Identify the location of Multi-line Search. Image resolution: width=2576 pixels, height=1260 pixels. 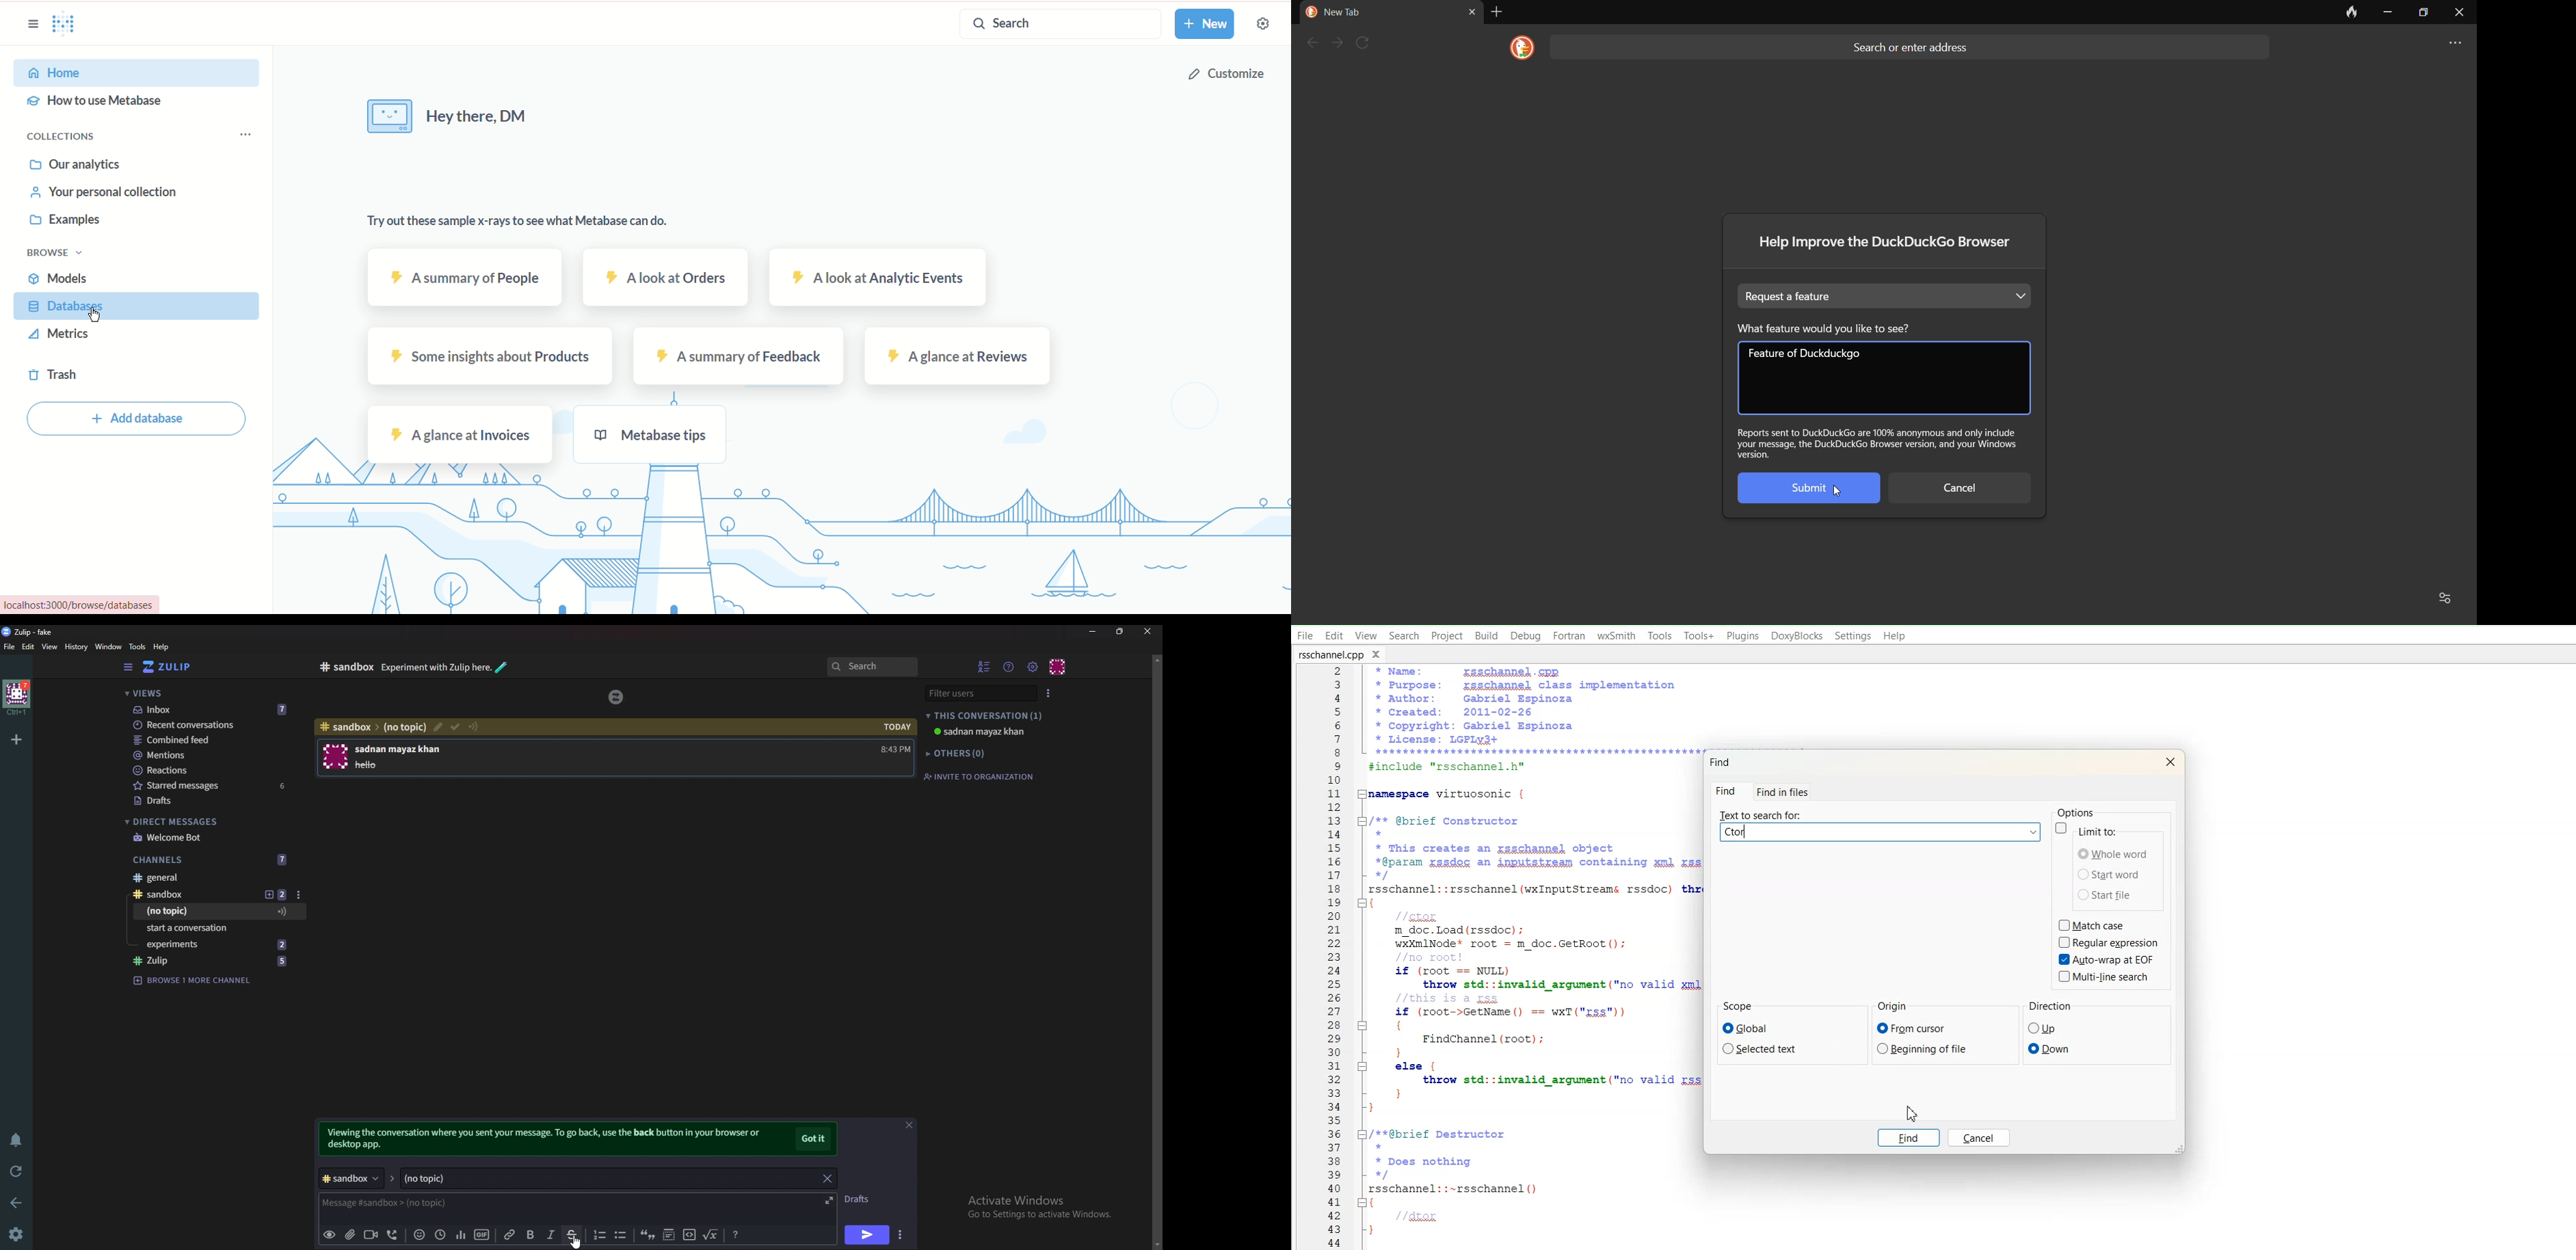
(2106, 976).